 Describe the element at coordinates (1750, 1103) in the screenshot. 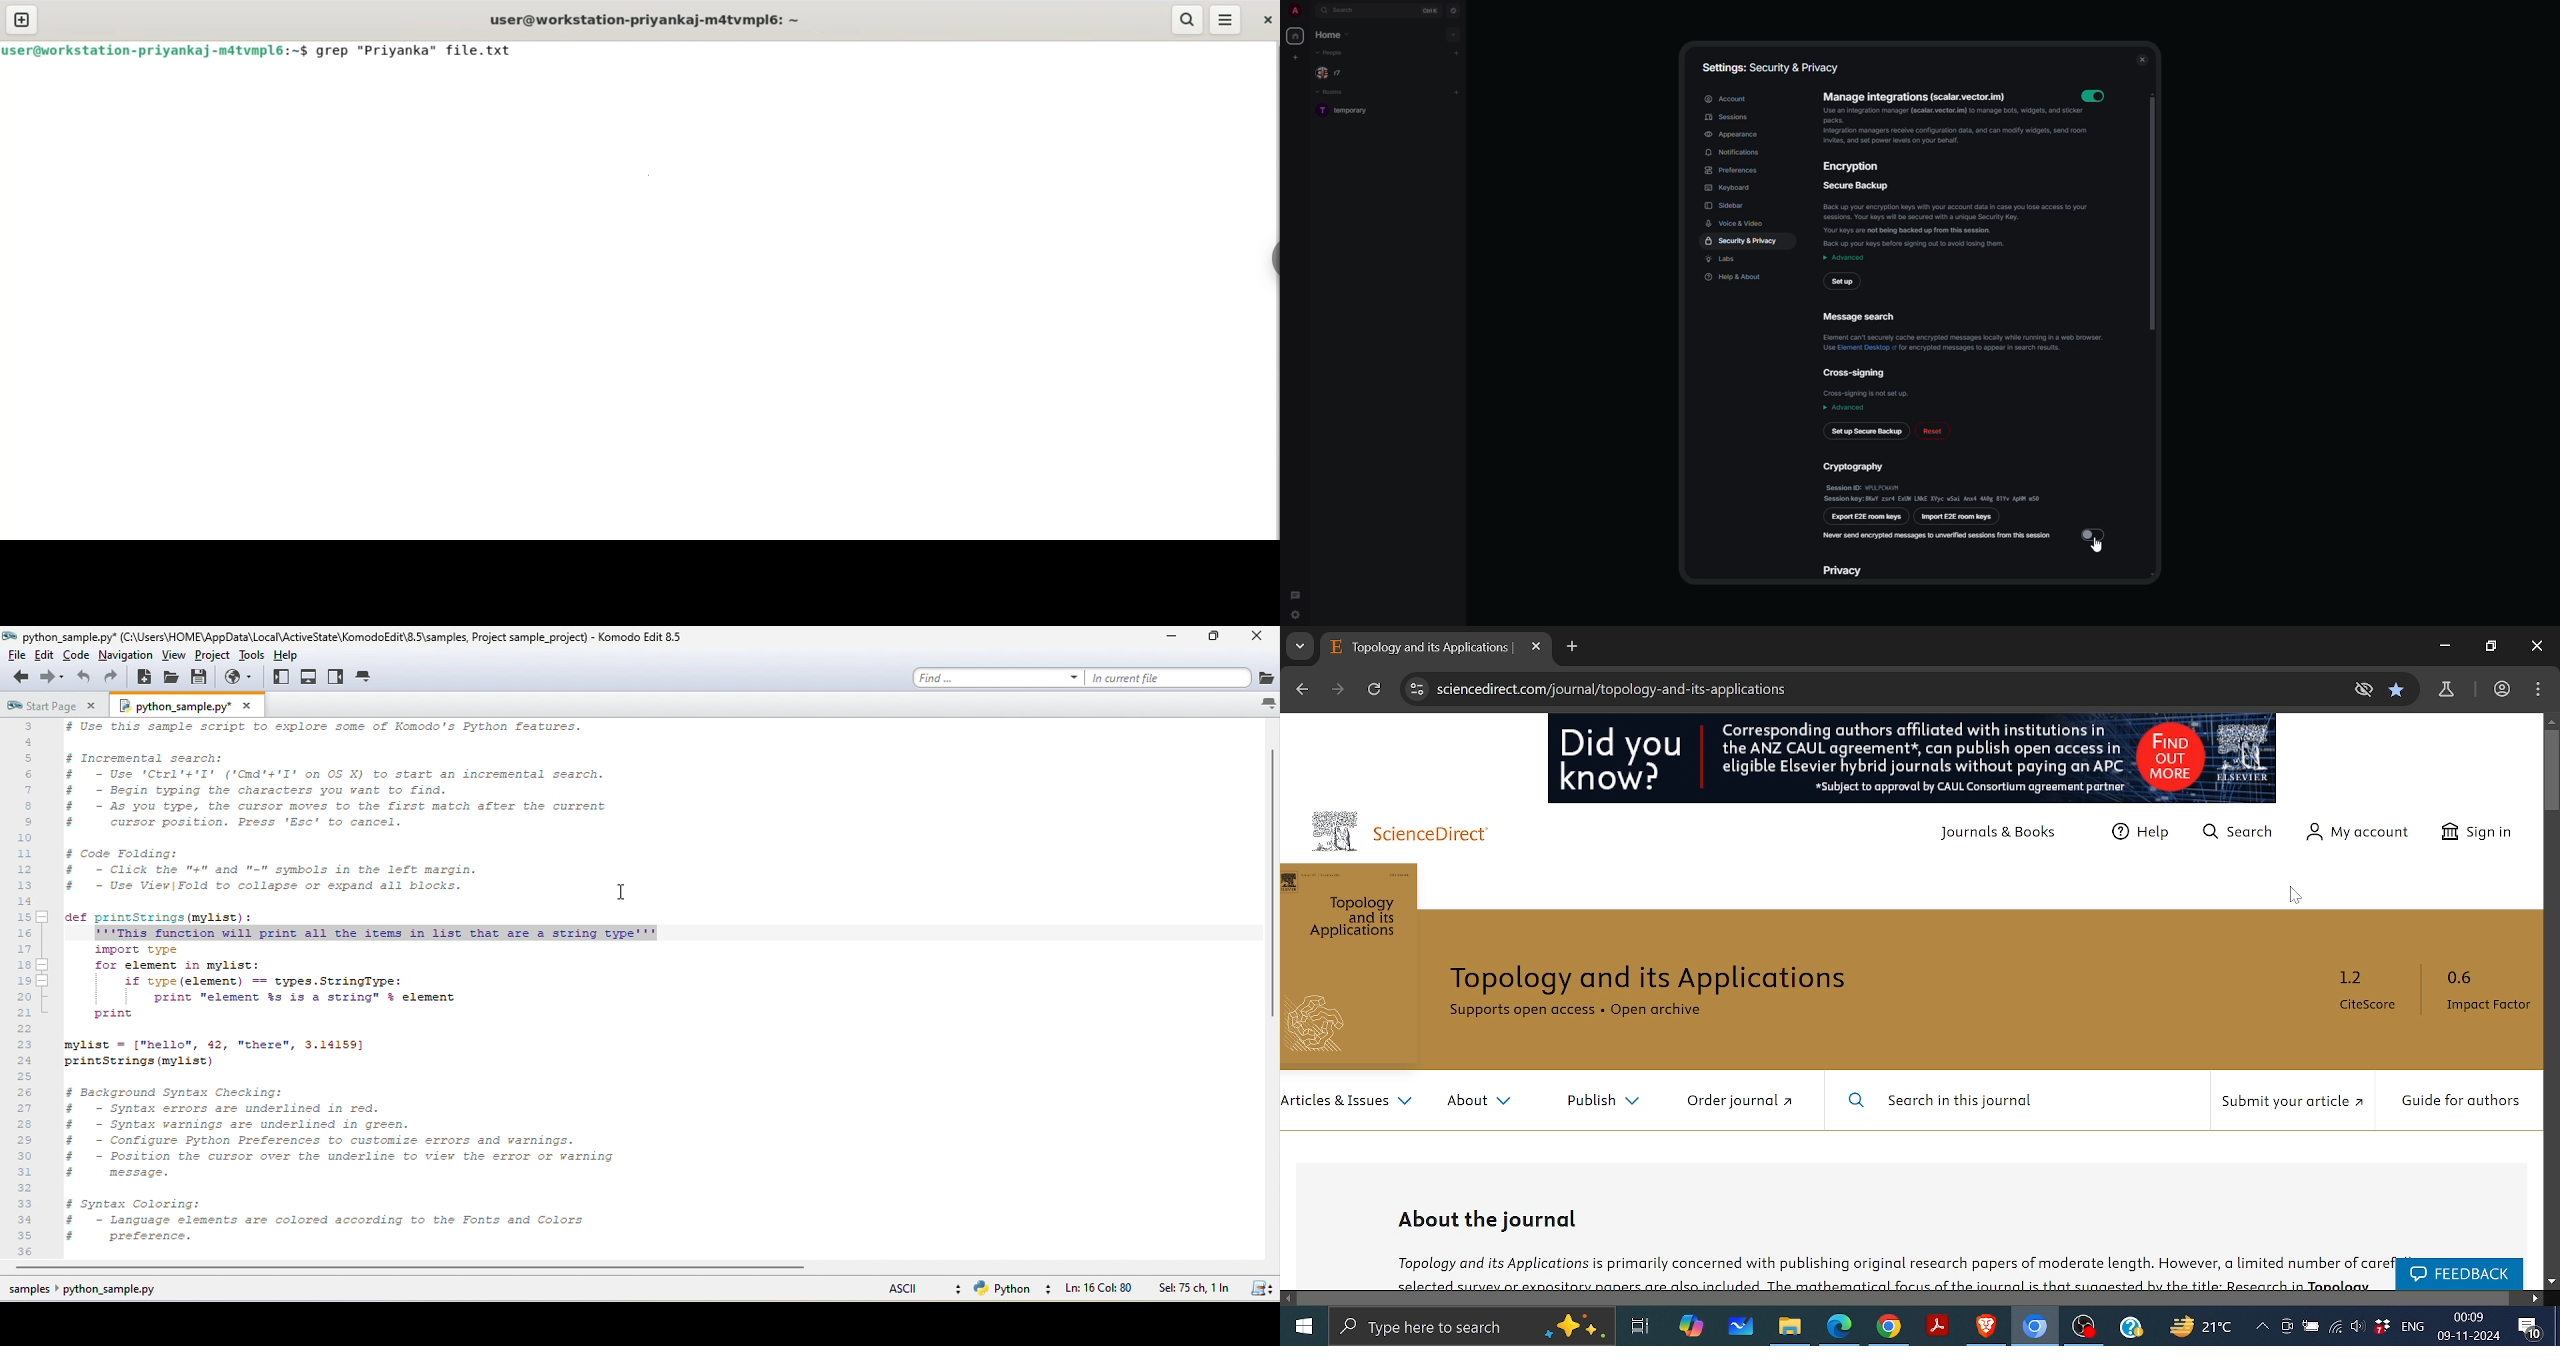

I see `order journal` at that location.